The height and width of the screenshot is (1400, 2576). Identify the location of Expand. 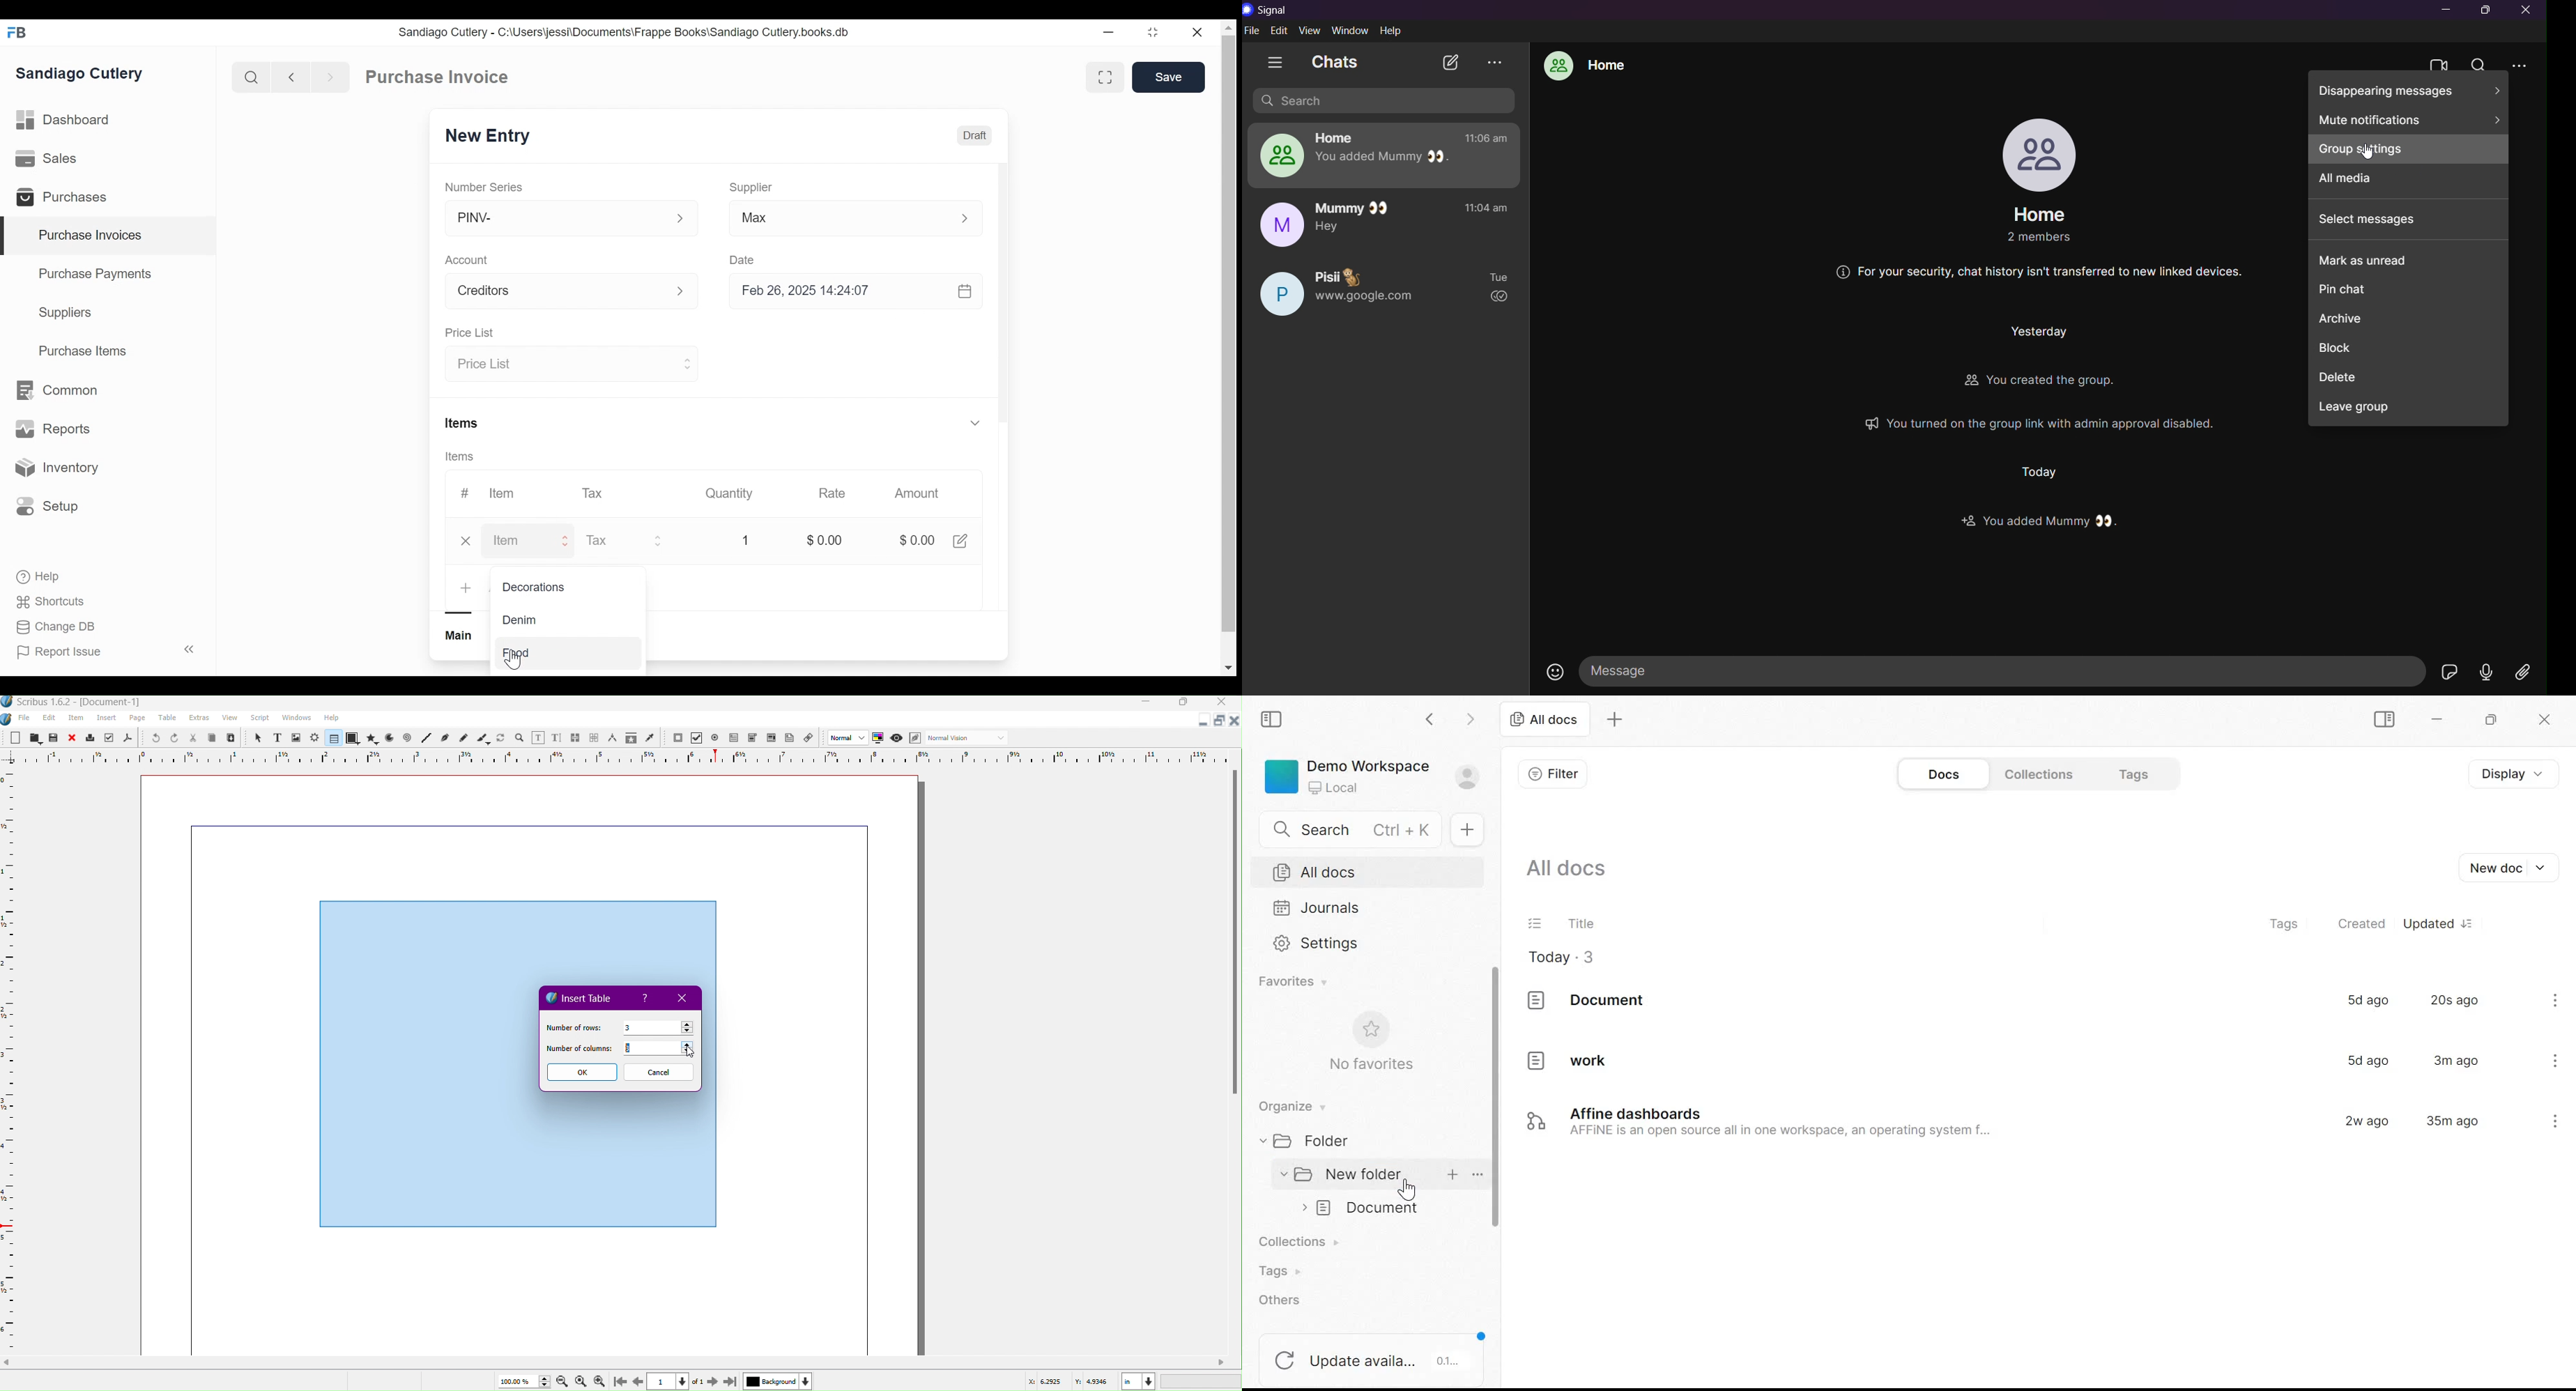
(682, 292).